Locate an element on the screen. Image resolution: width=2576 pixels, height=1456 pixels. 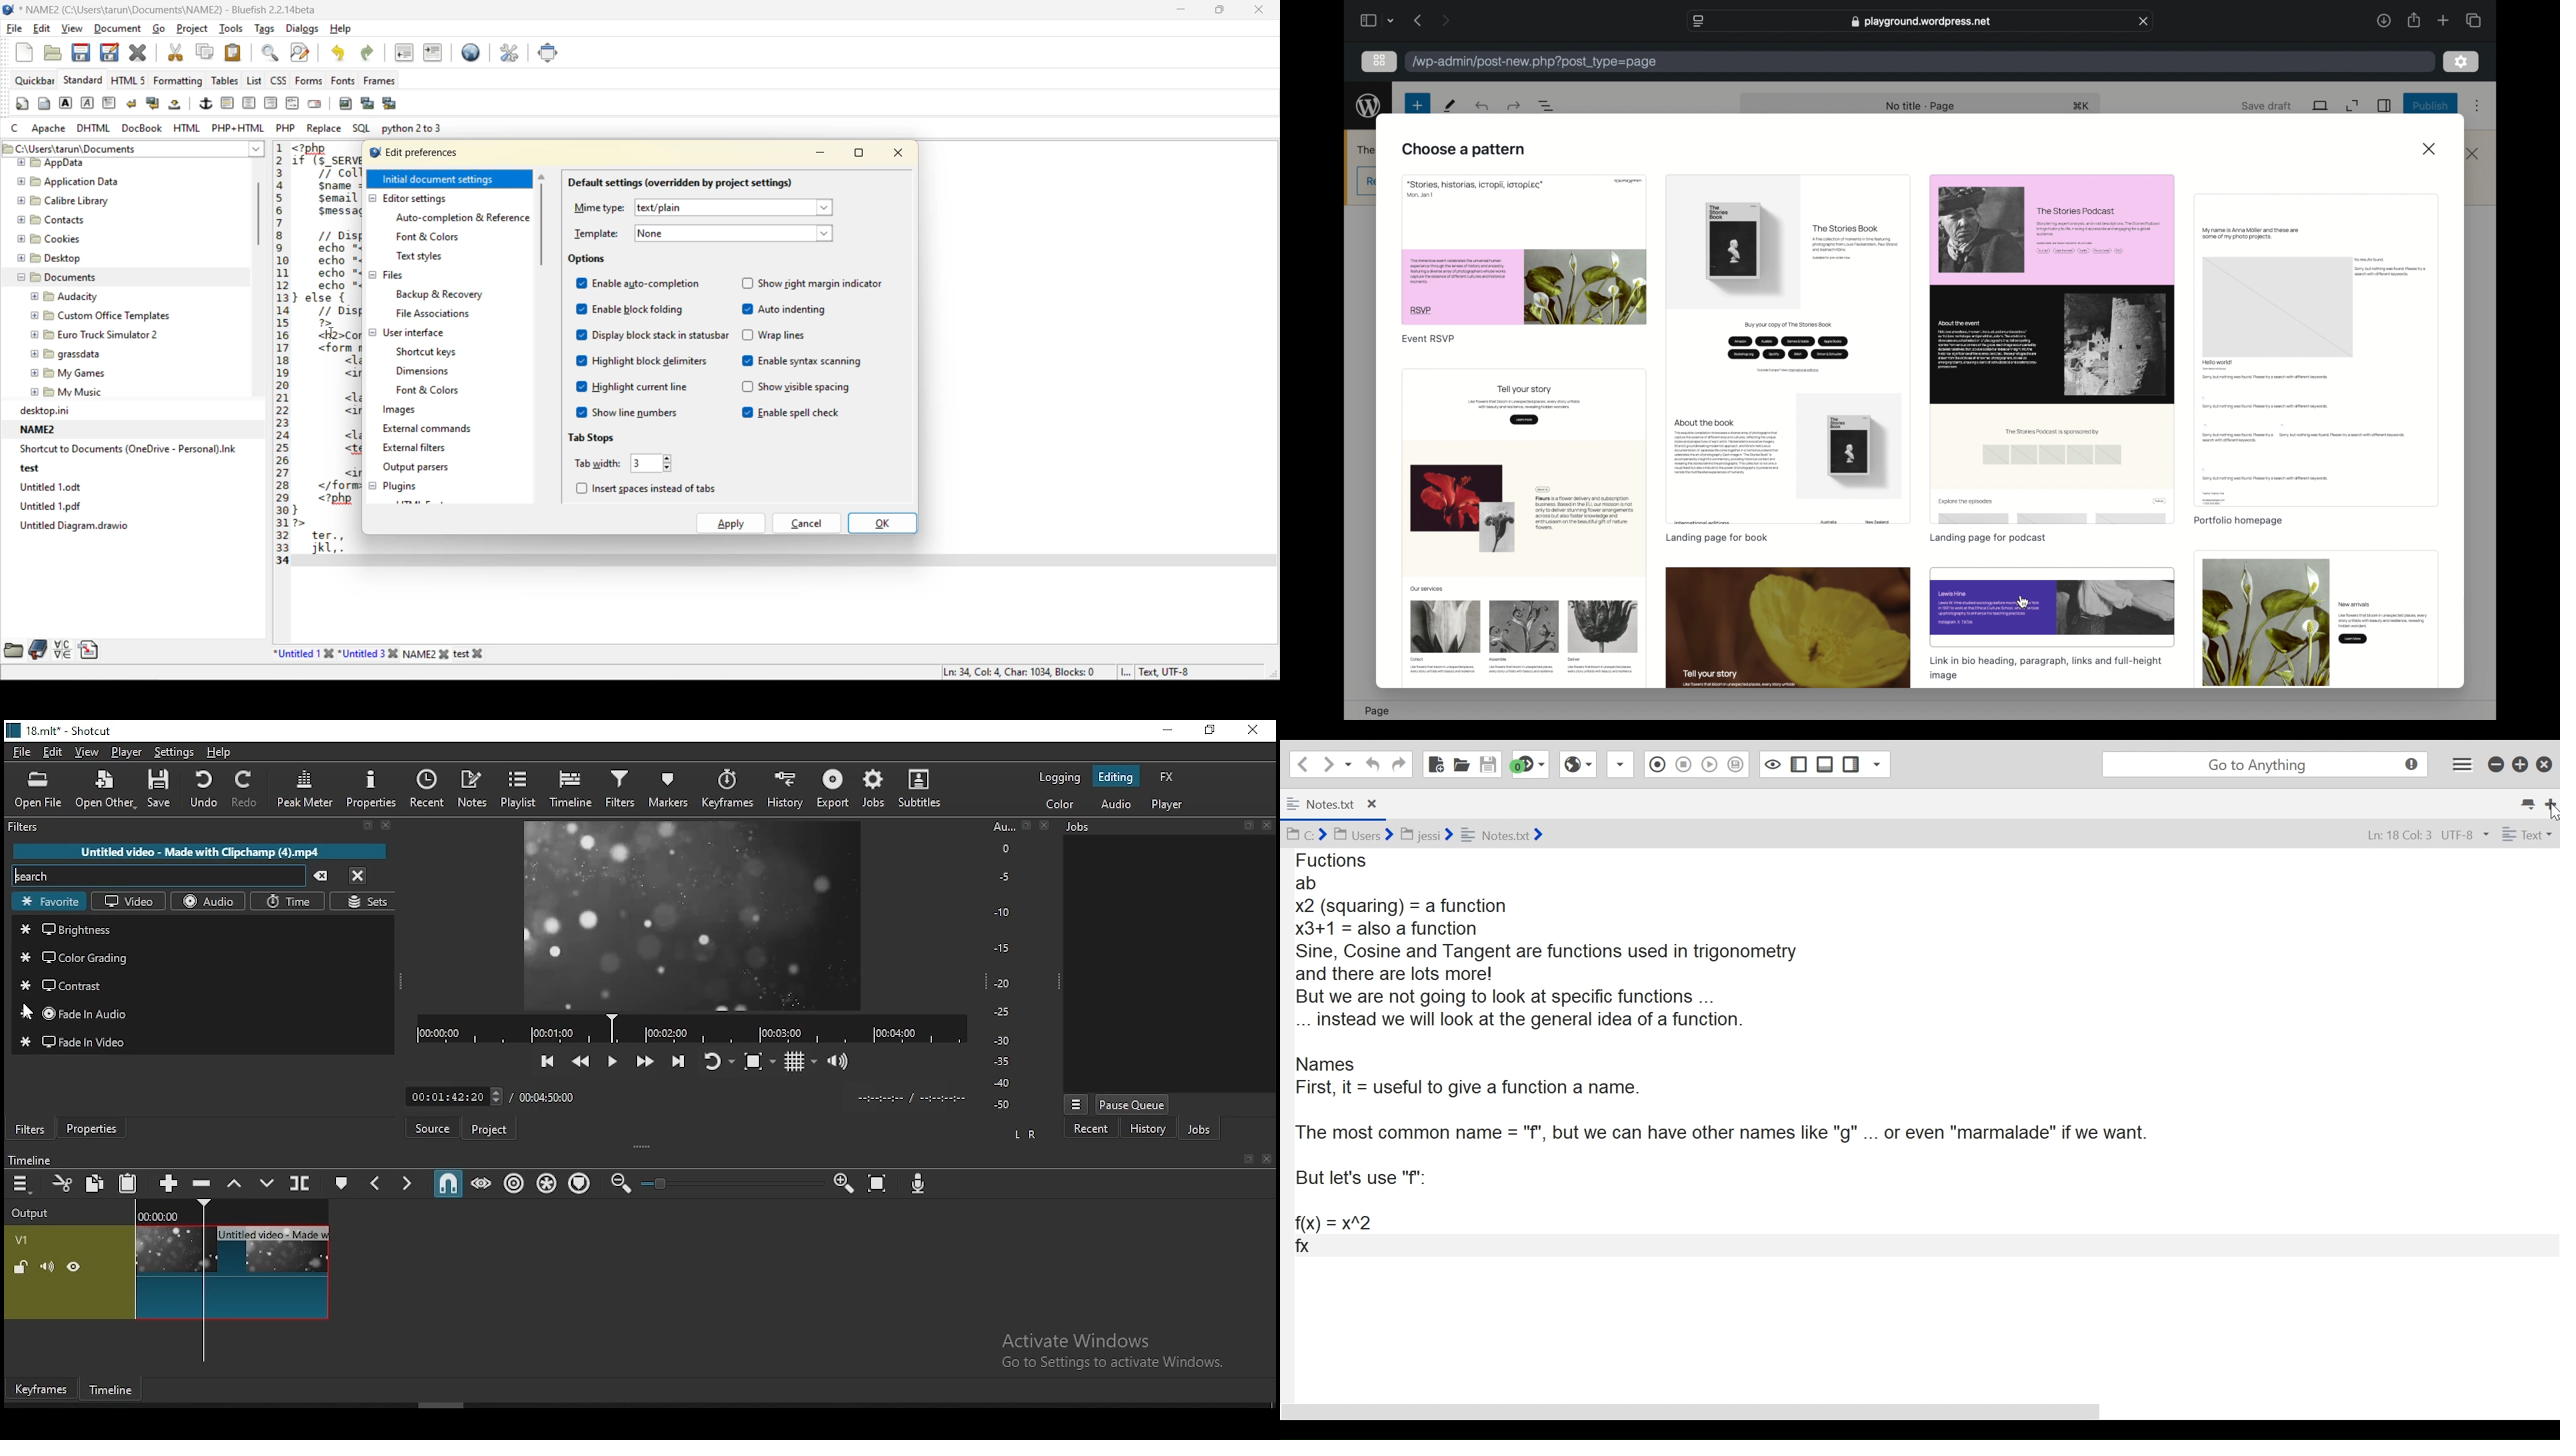
link in bio heading, paragraph, links and full-height image is located at coordinates (2047, 669).